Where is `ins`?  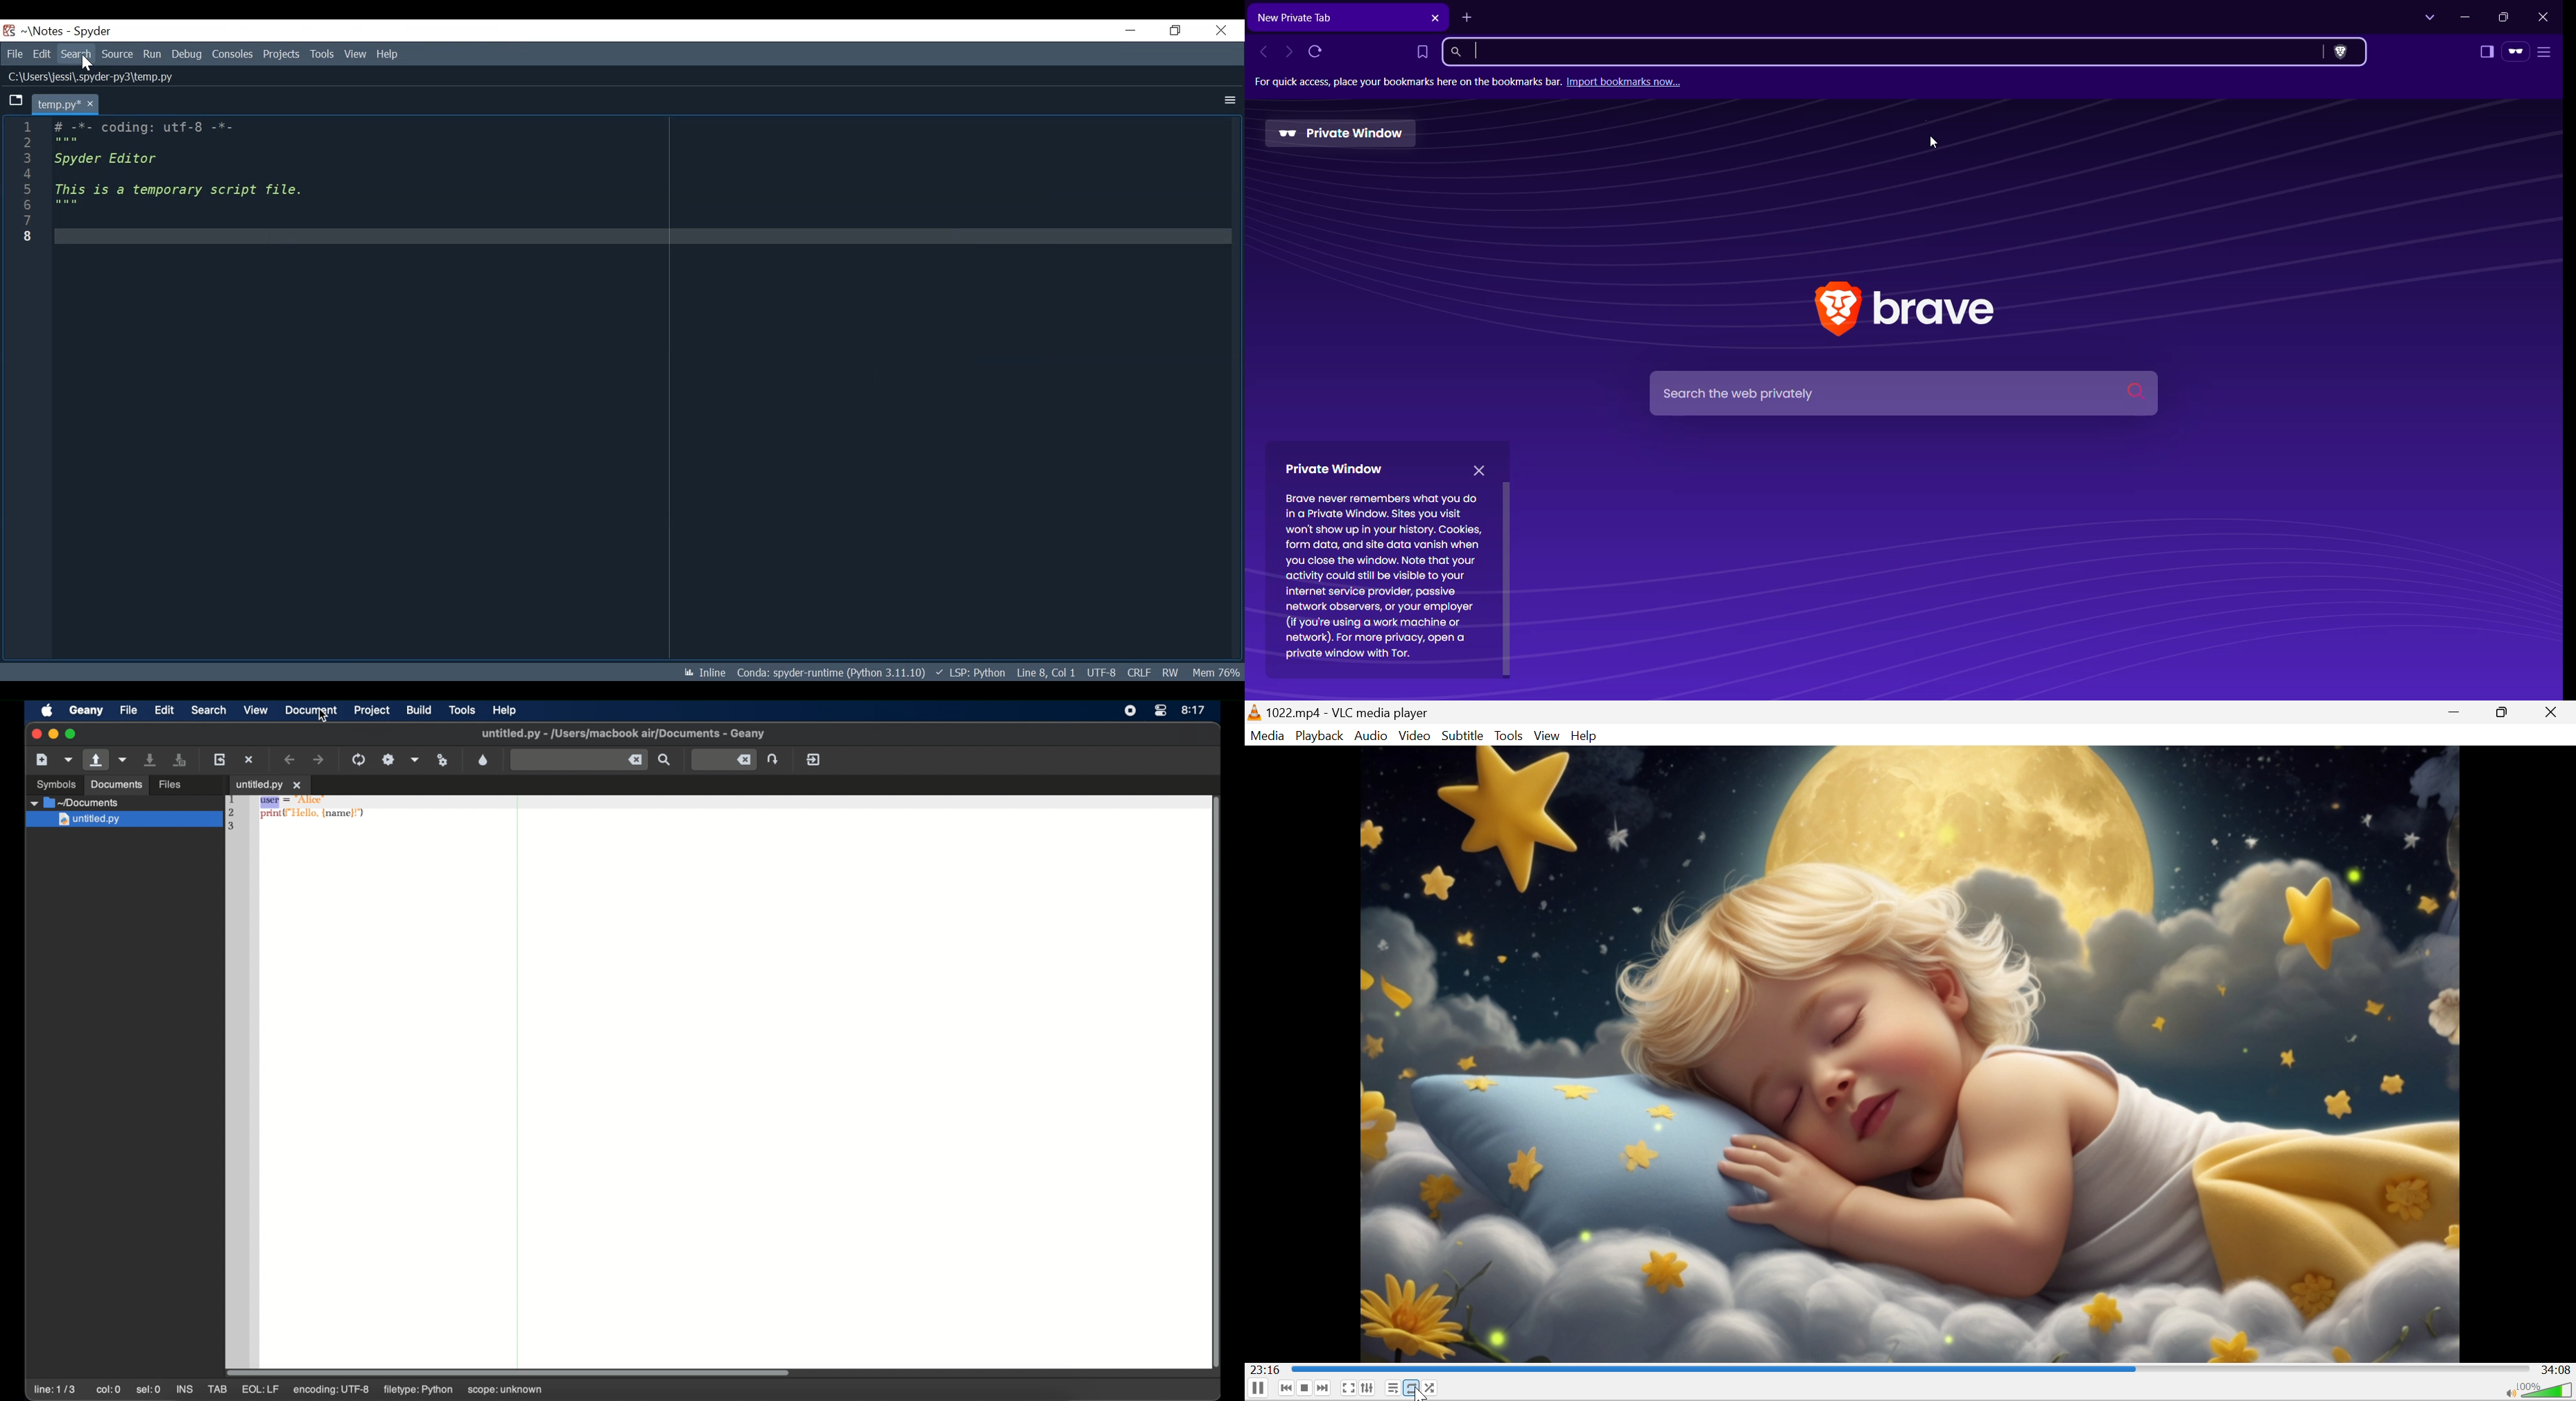
ins is located at coordinates (184, 1389).